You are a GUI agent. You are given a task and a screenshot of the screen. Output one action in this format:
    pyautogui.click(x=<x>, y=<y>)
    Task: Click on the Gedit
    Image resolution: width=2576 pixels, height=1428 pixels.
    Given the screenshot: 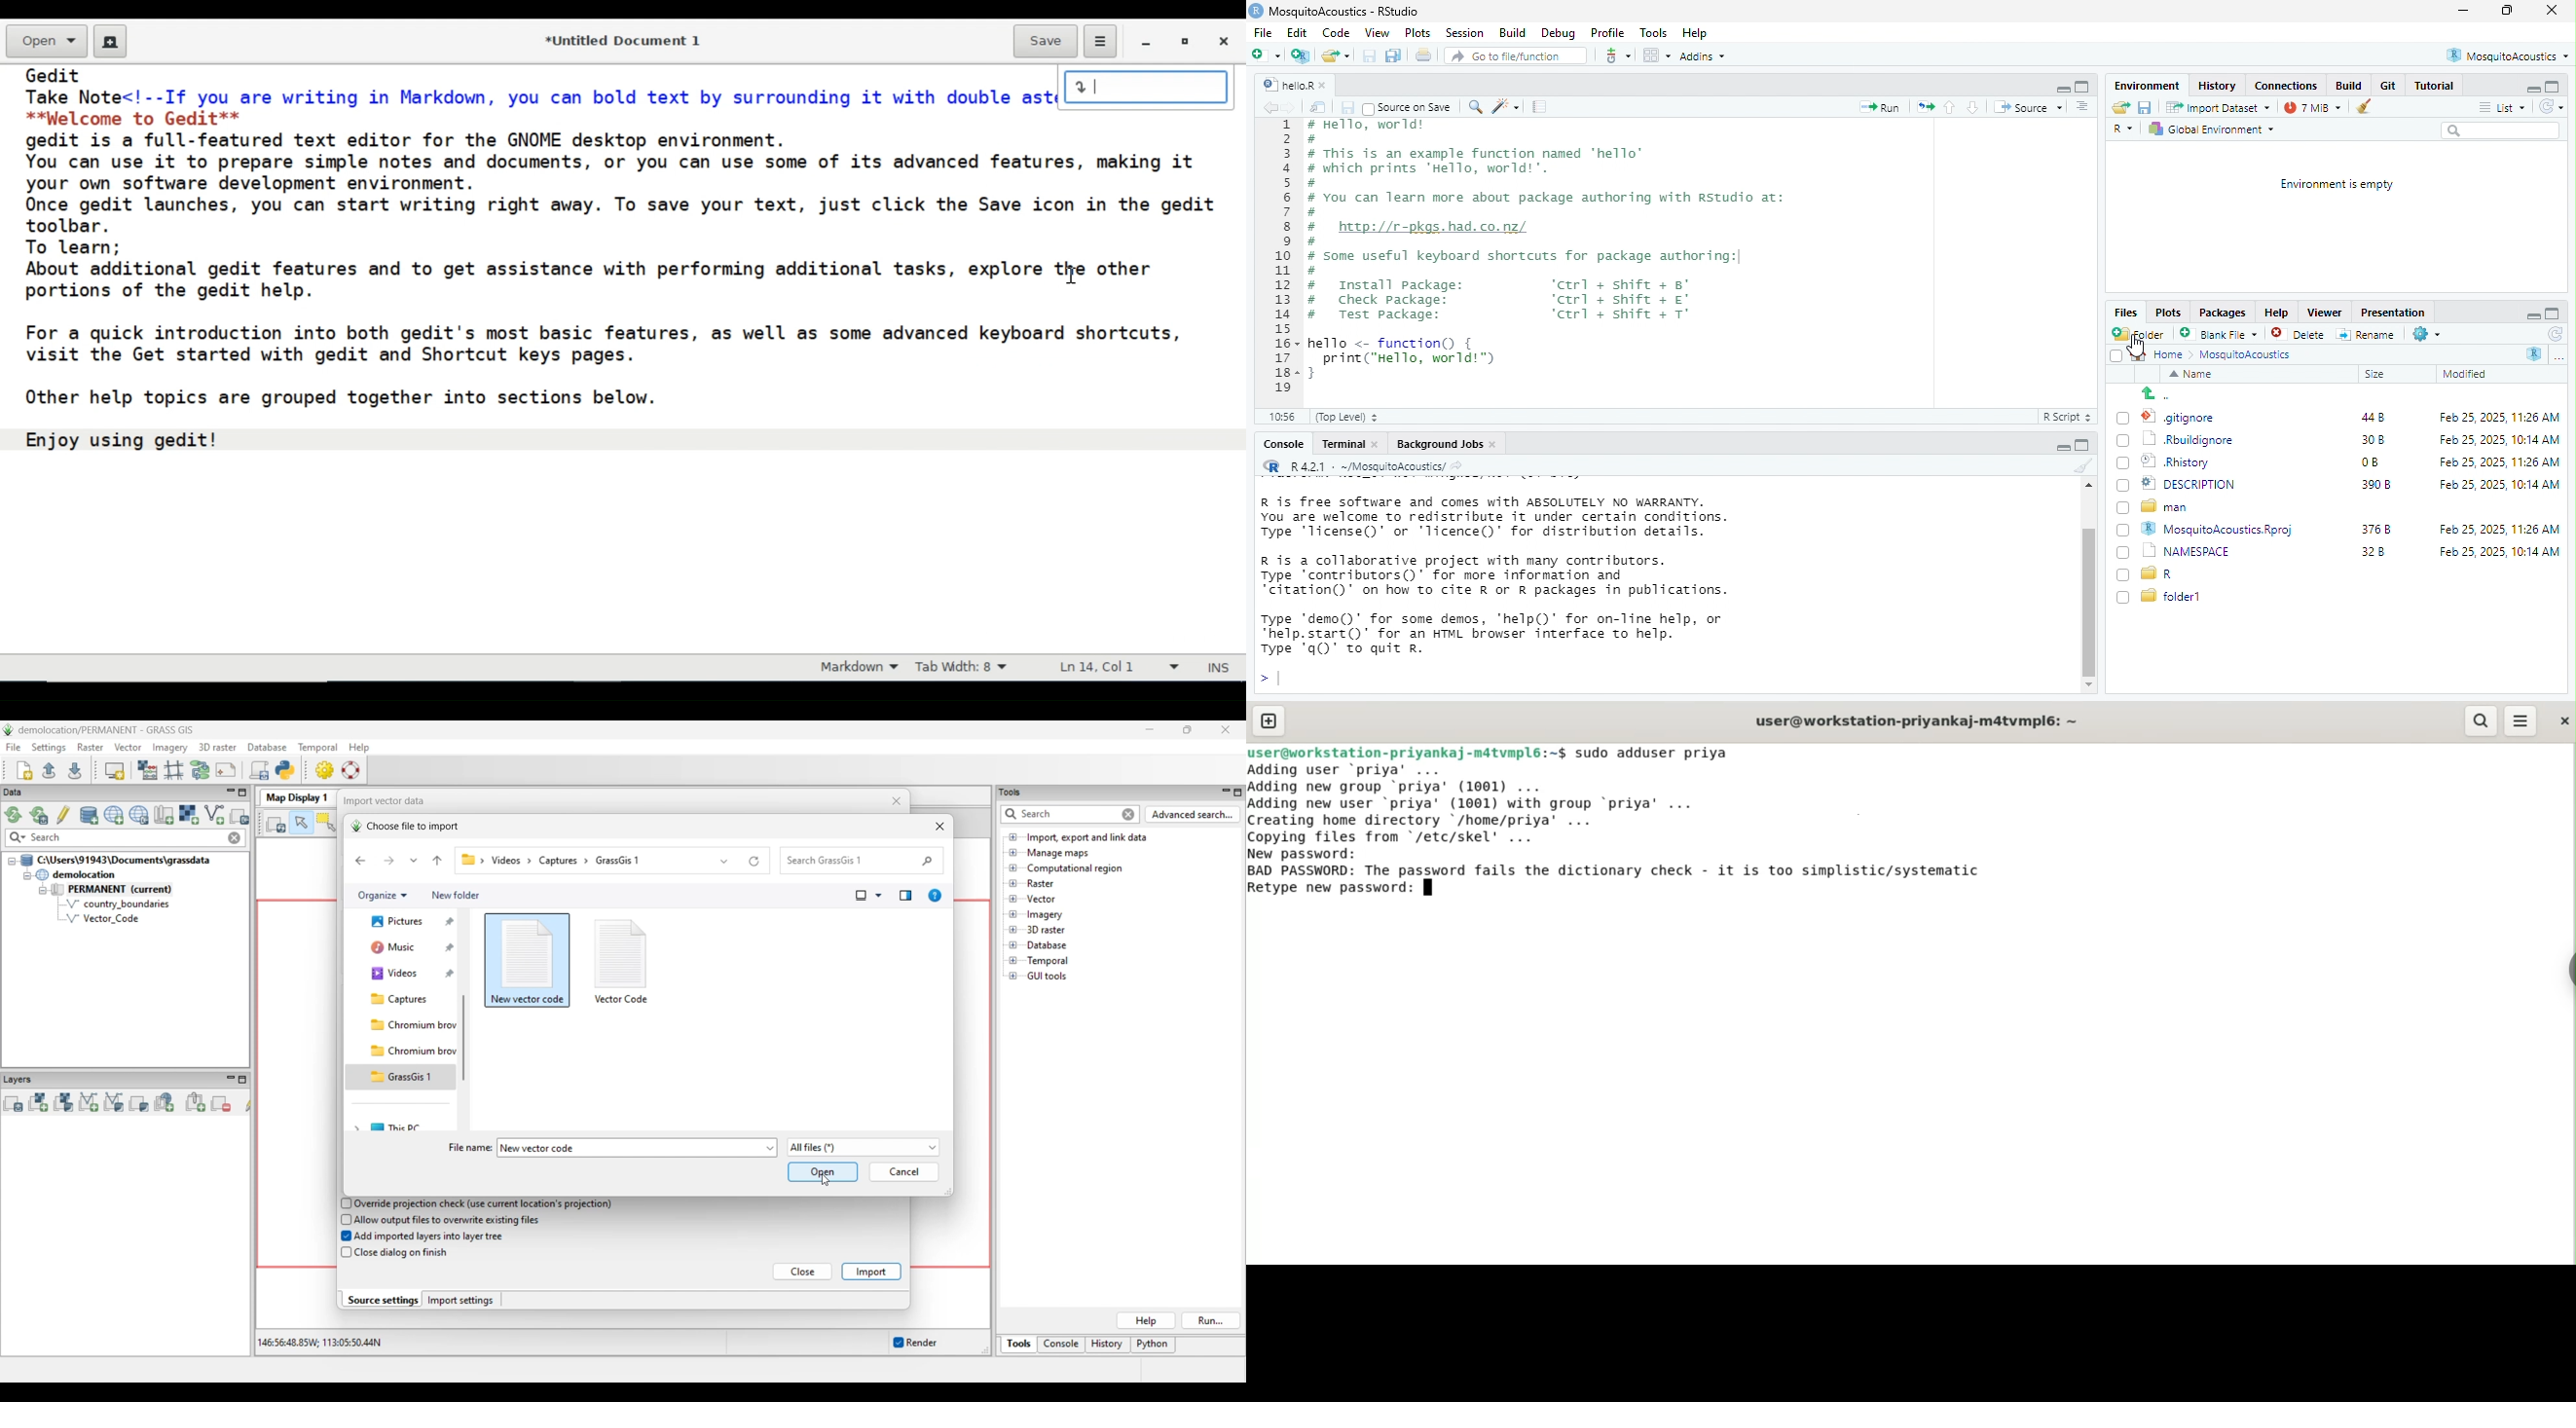 What is the action you would take?
    pyautogui.click(x=55, y=75)
    